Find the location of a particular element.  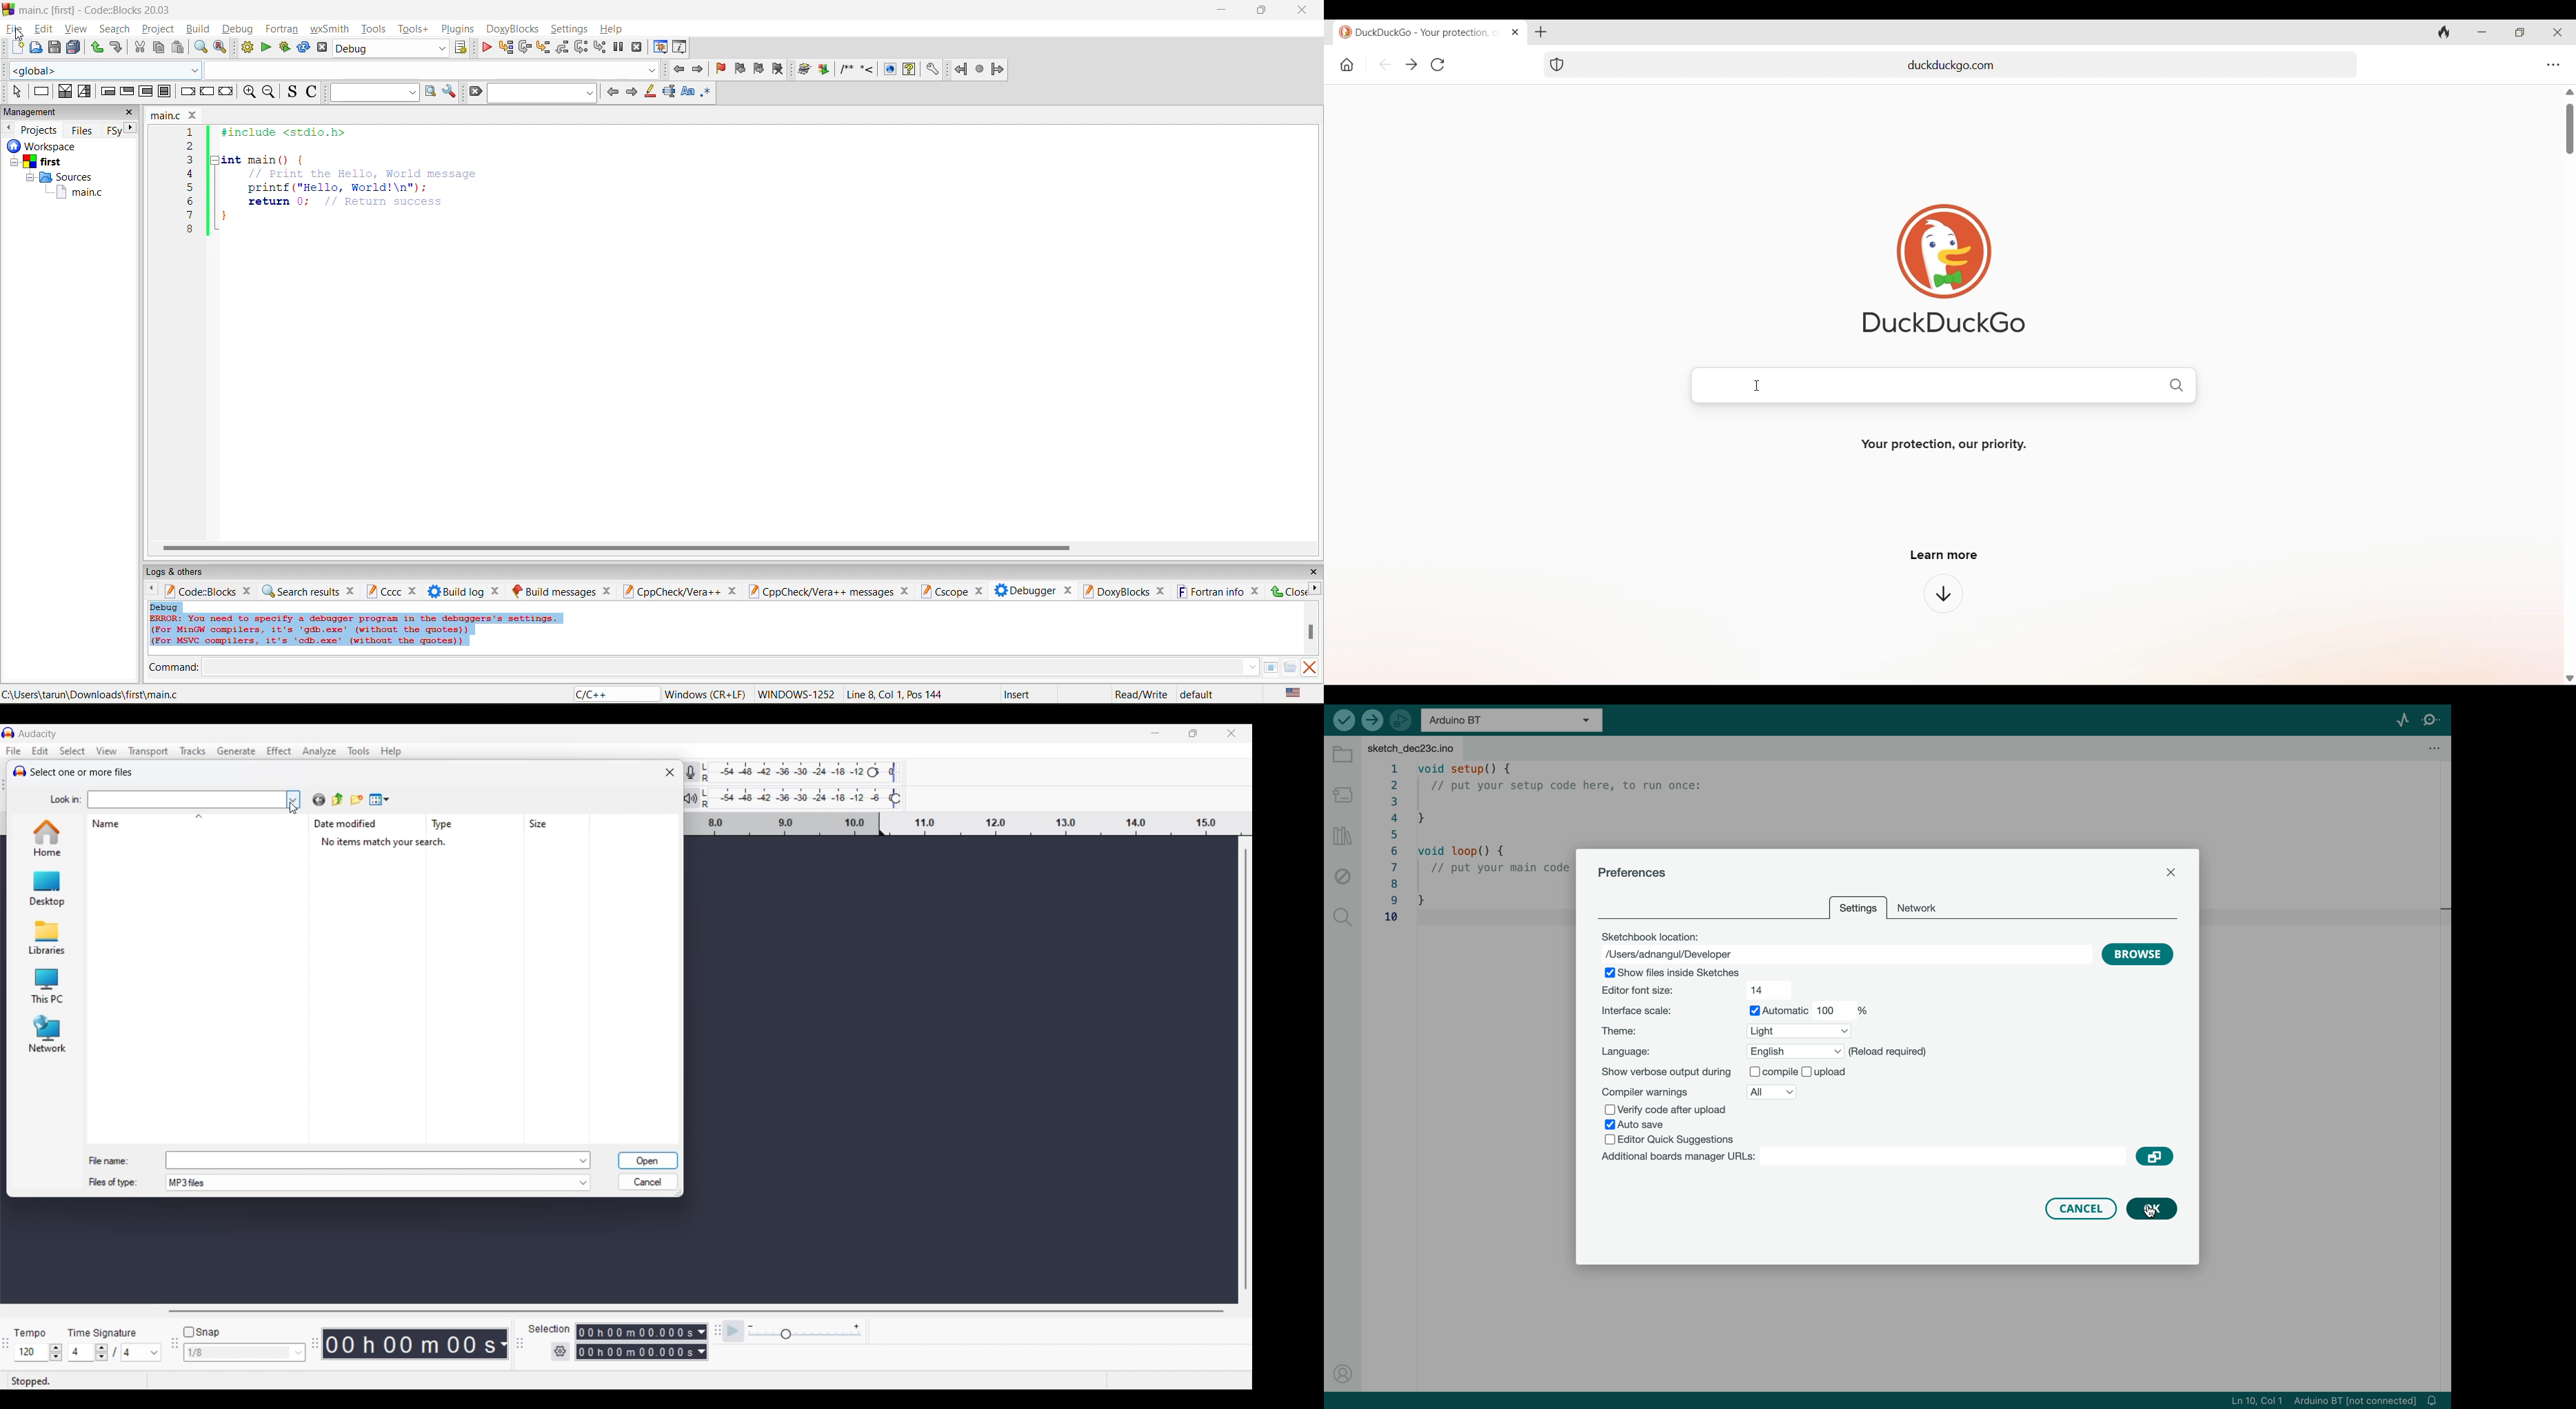

default is located at coordinates (1198, 693).